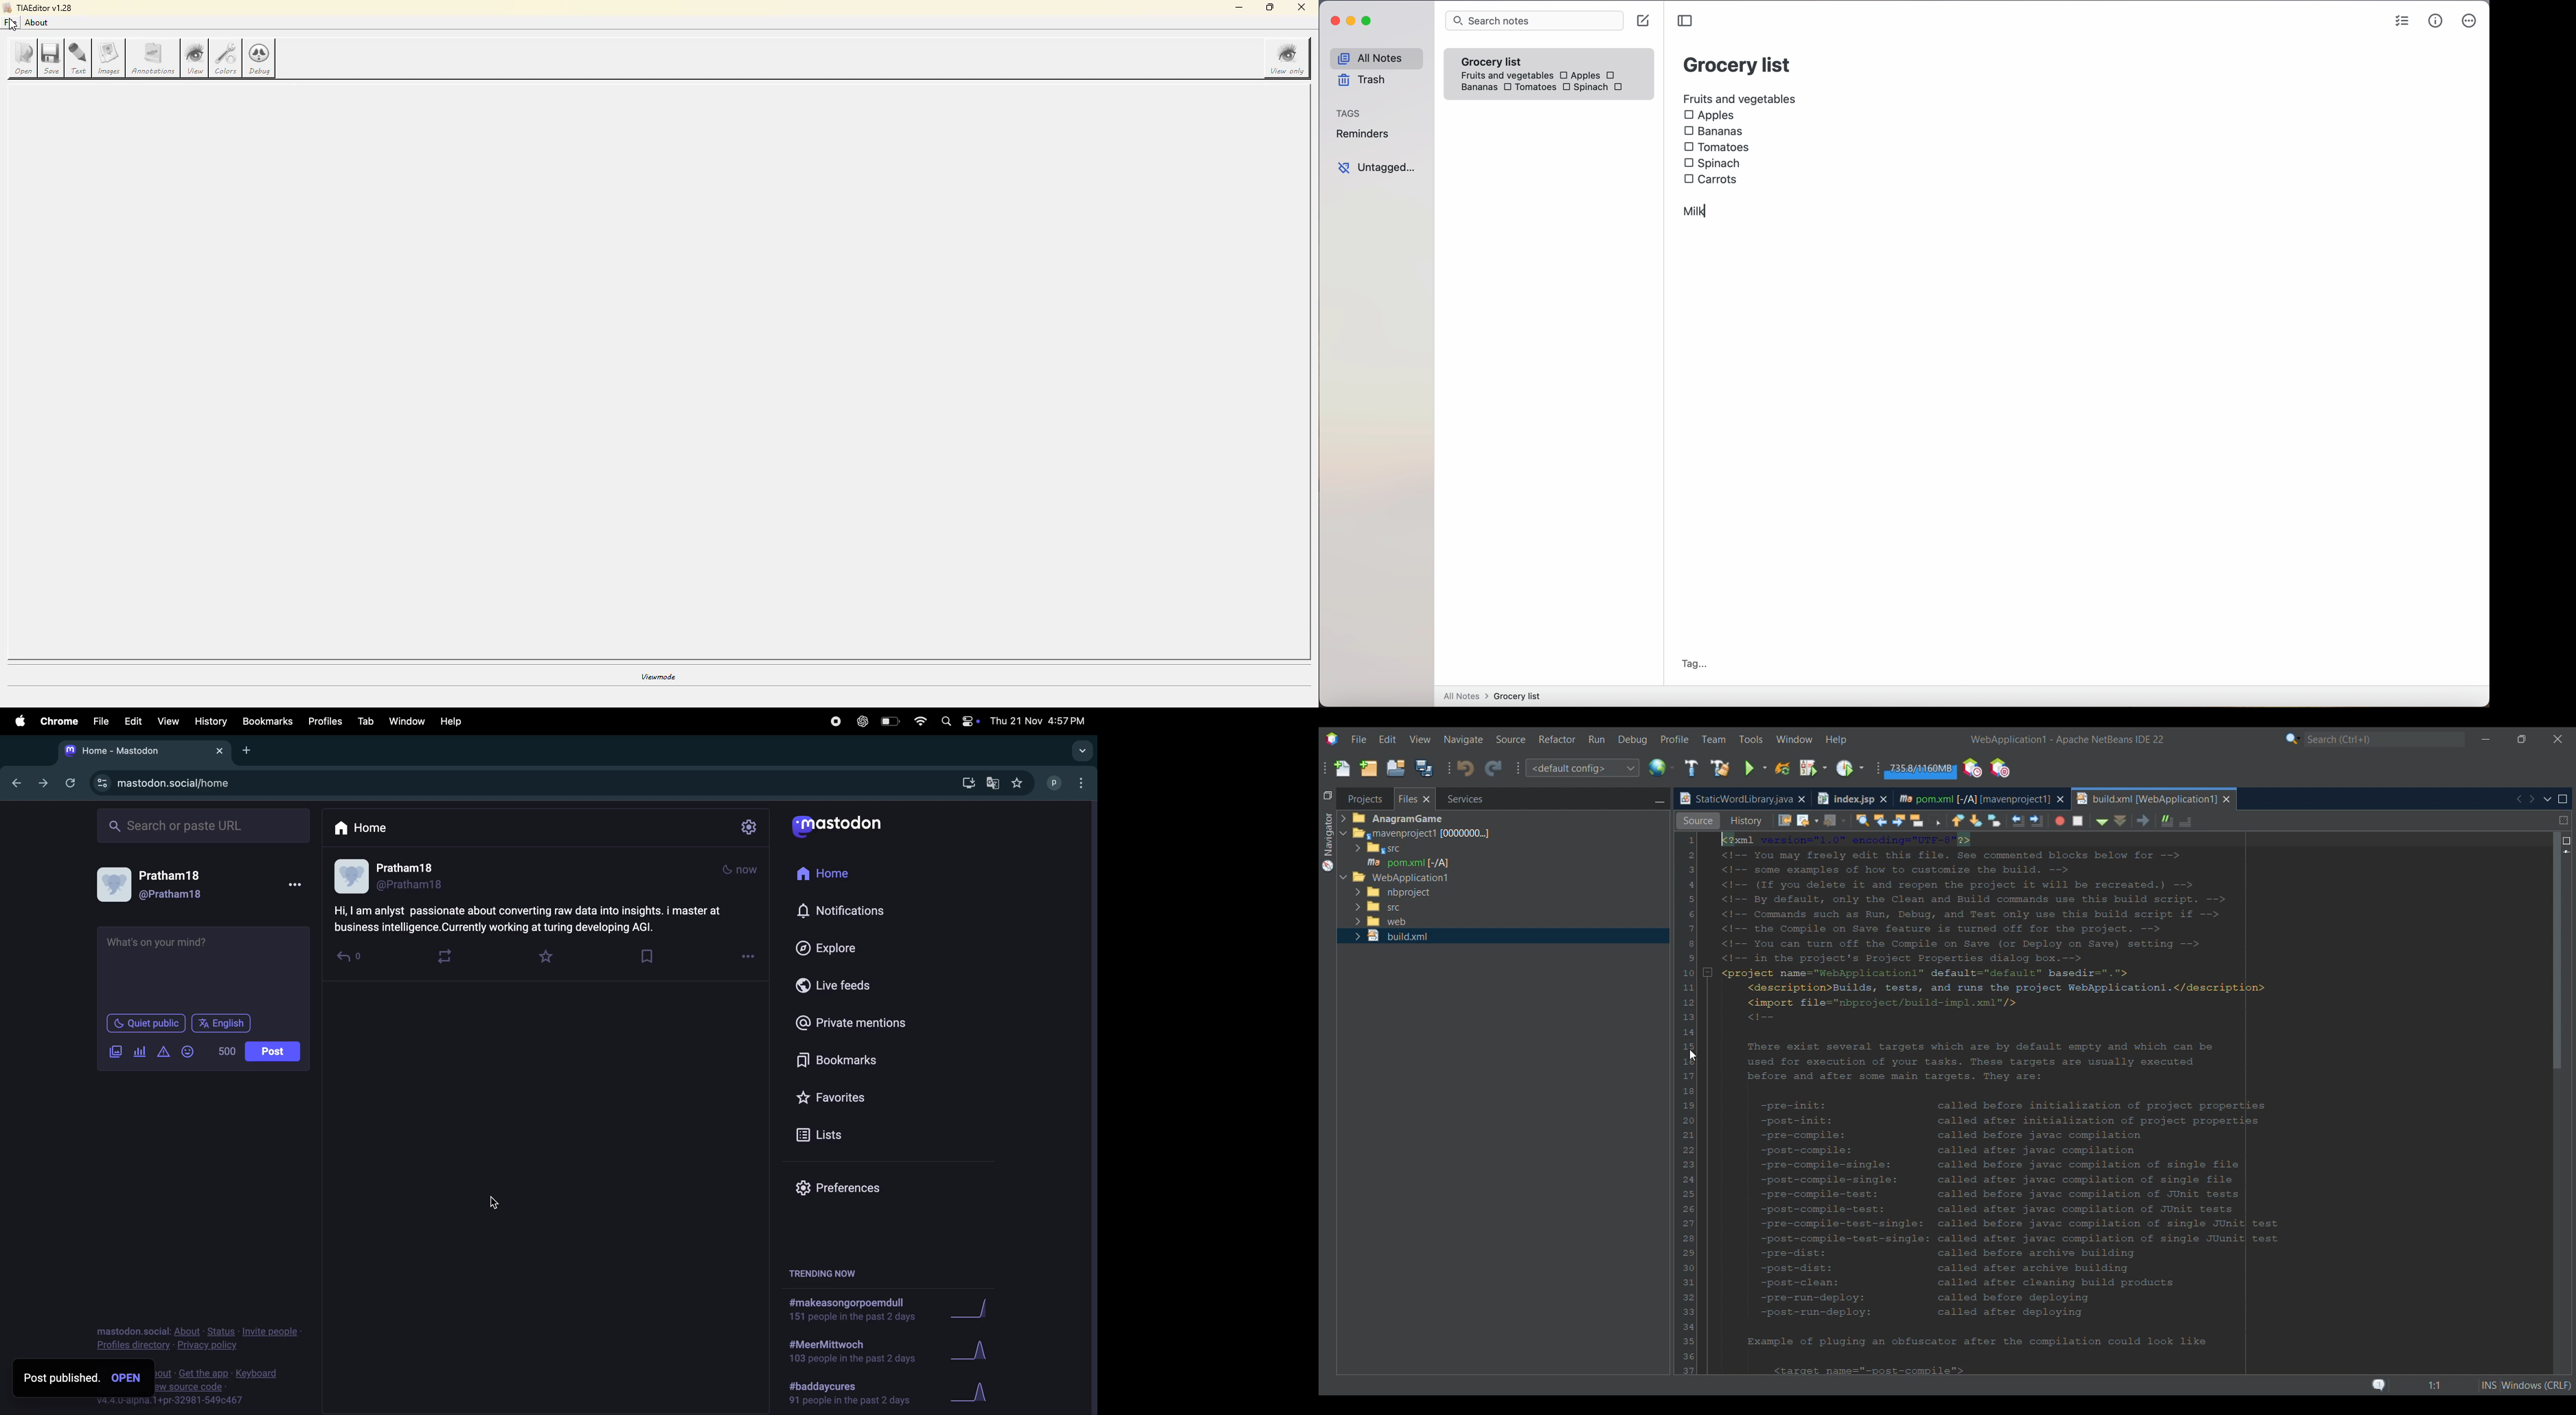  I want to click on Tomatoes checkbox, so click(1528, 88).